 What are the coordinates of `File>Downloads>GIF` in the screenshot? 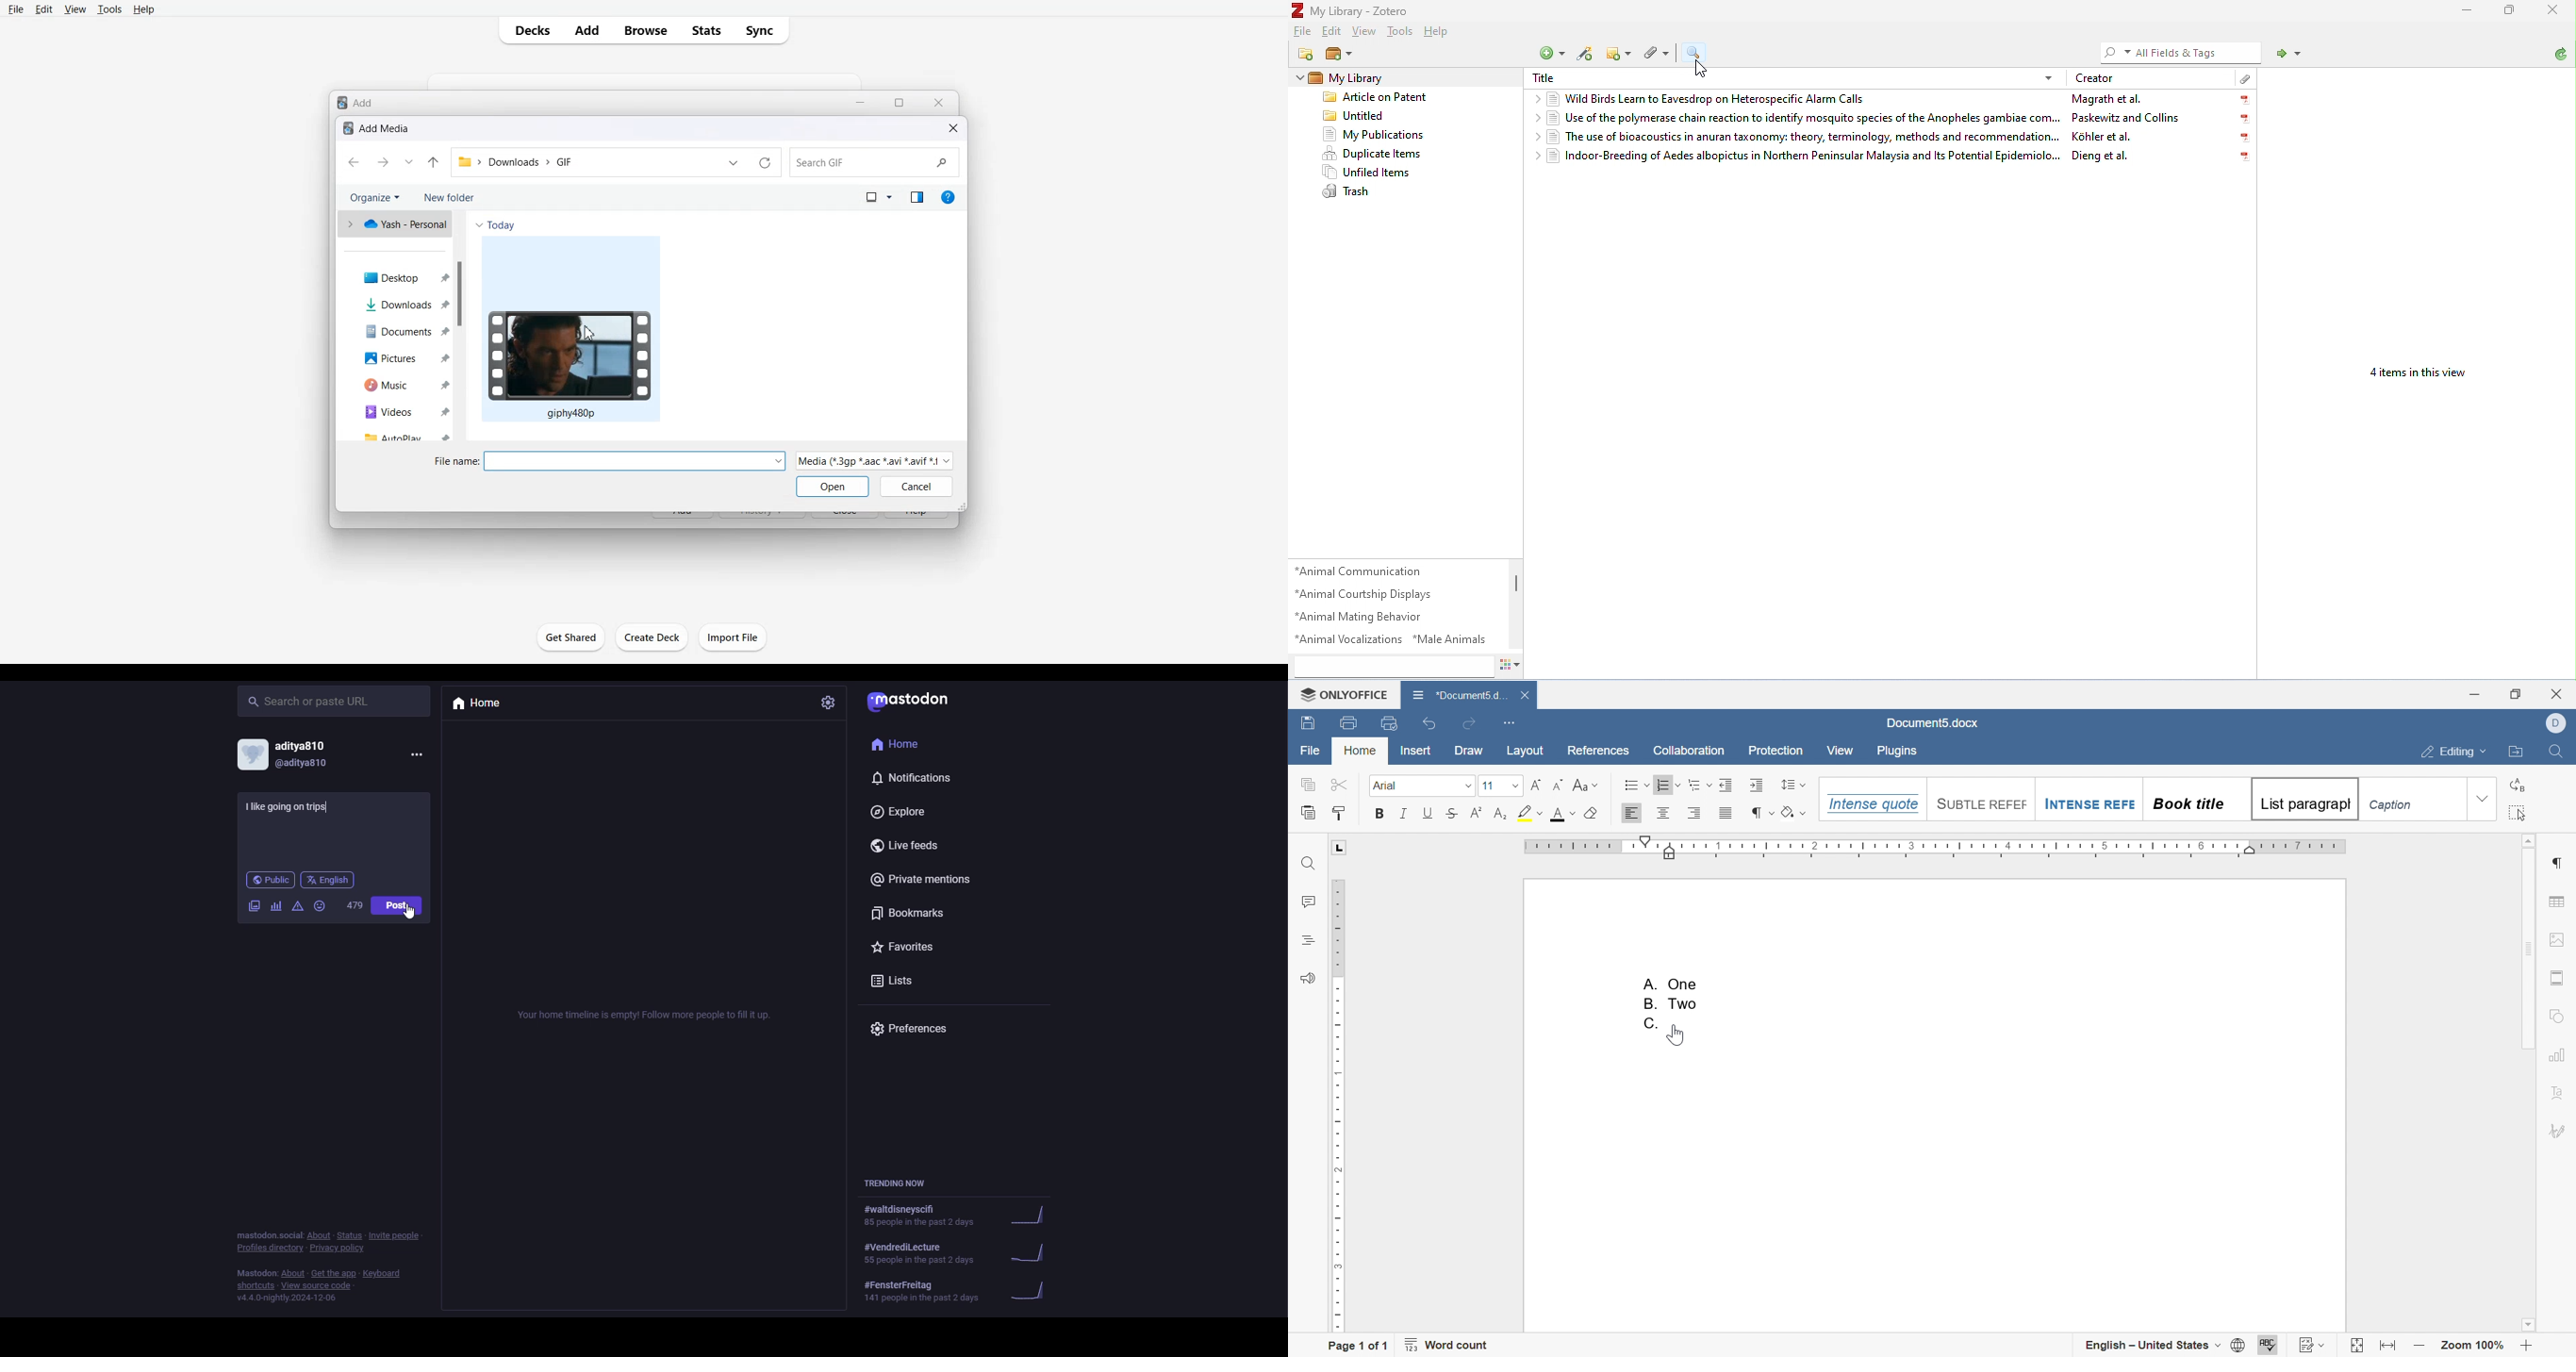 It's located at (518, 163).